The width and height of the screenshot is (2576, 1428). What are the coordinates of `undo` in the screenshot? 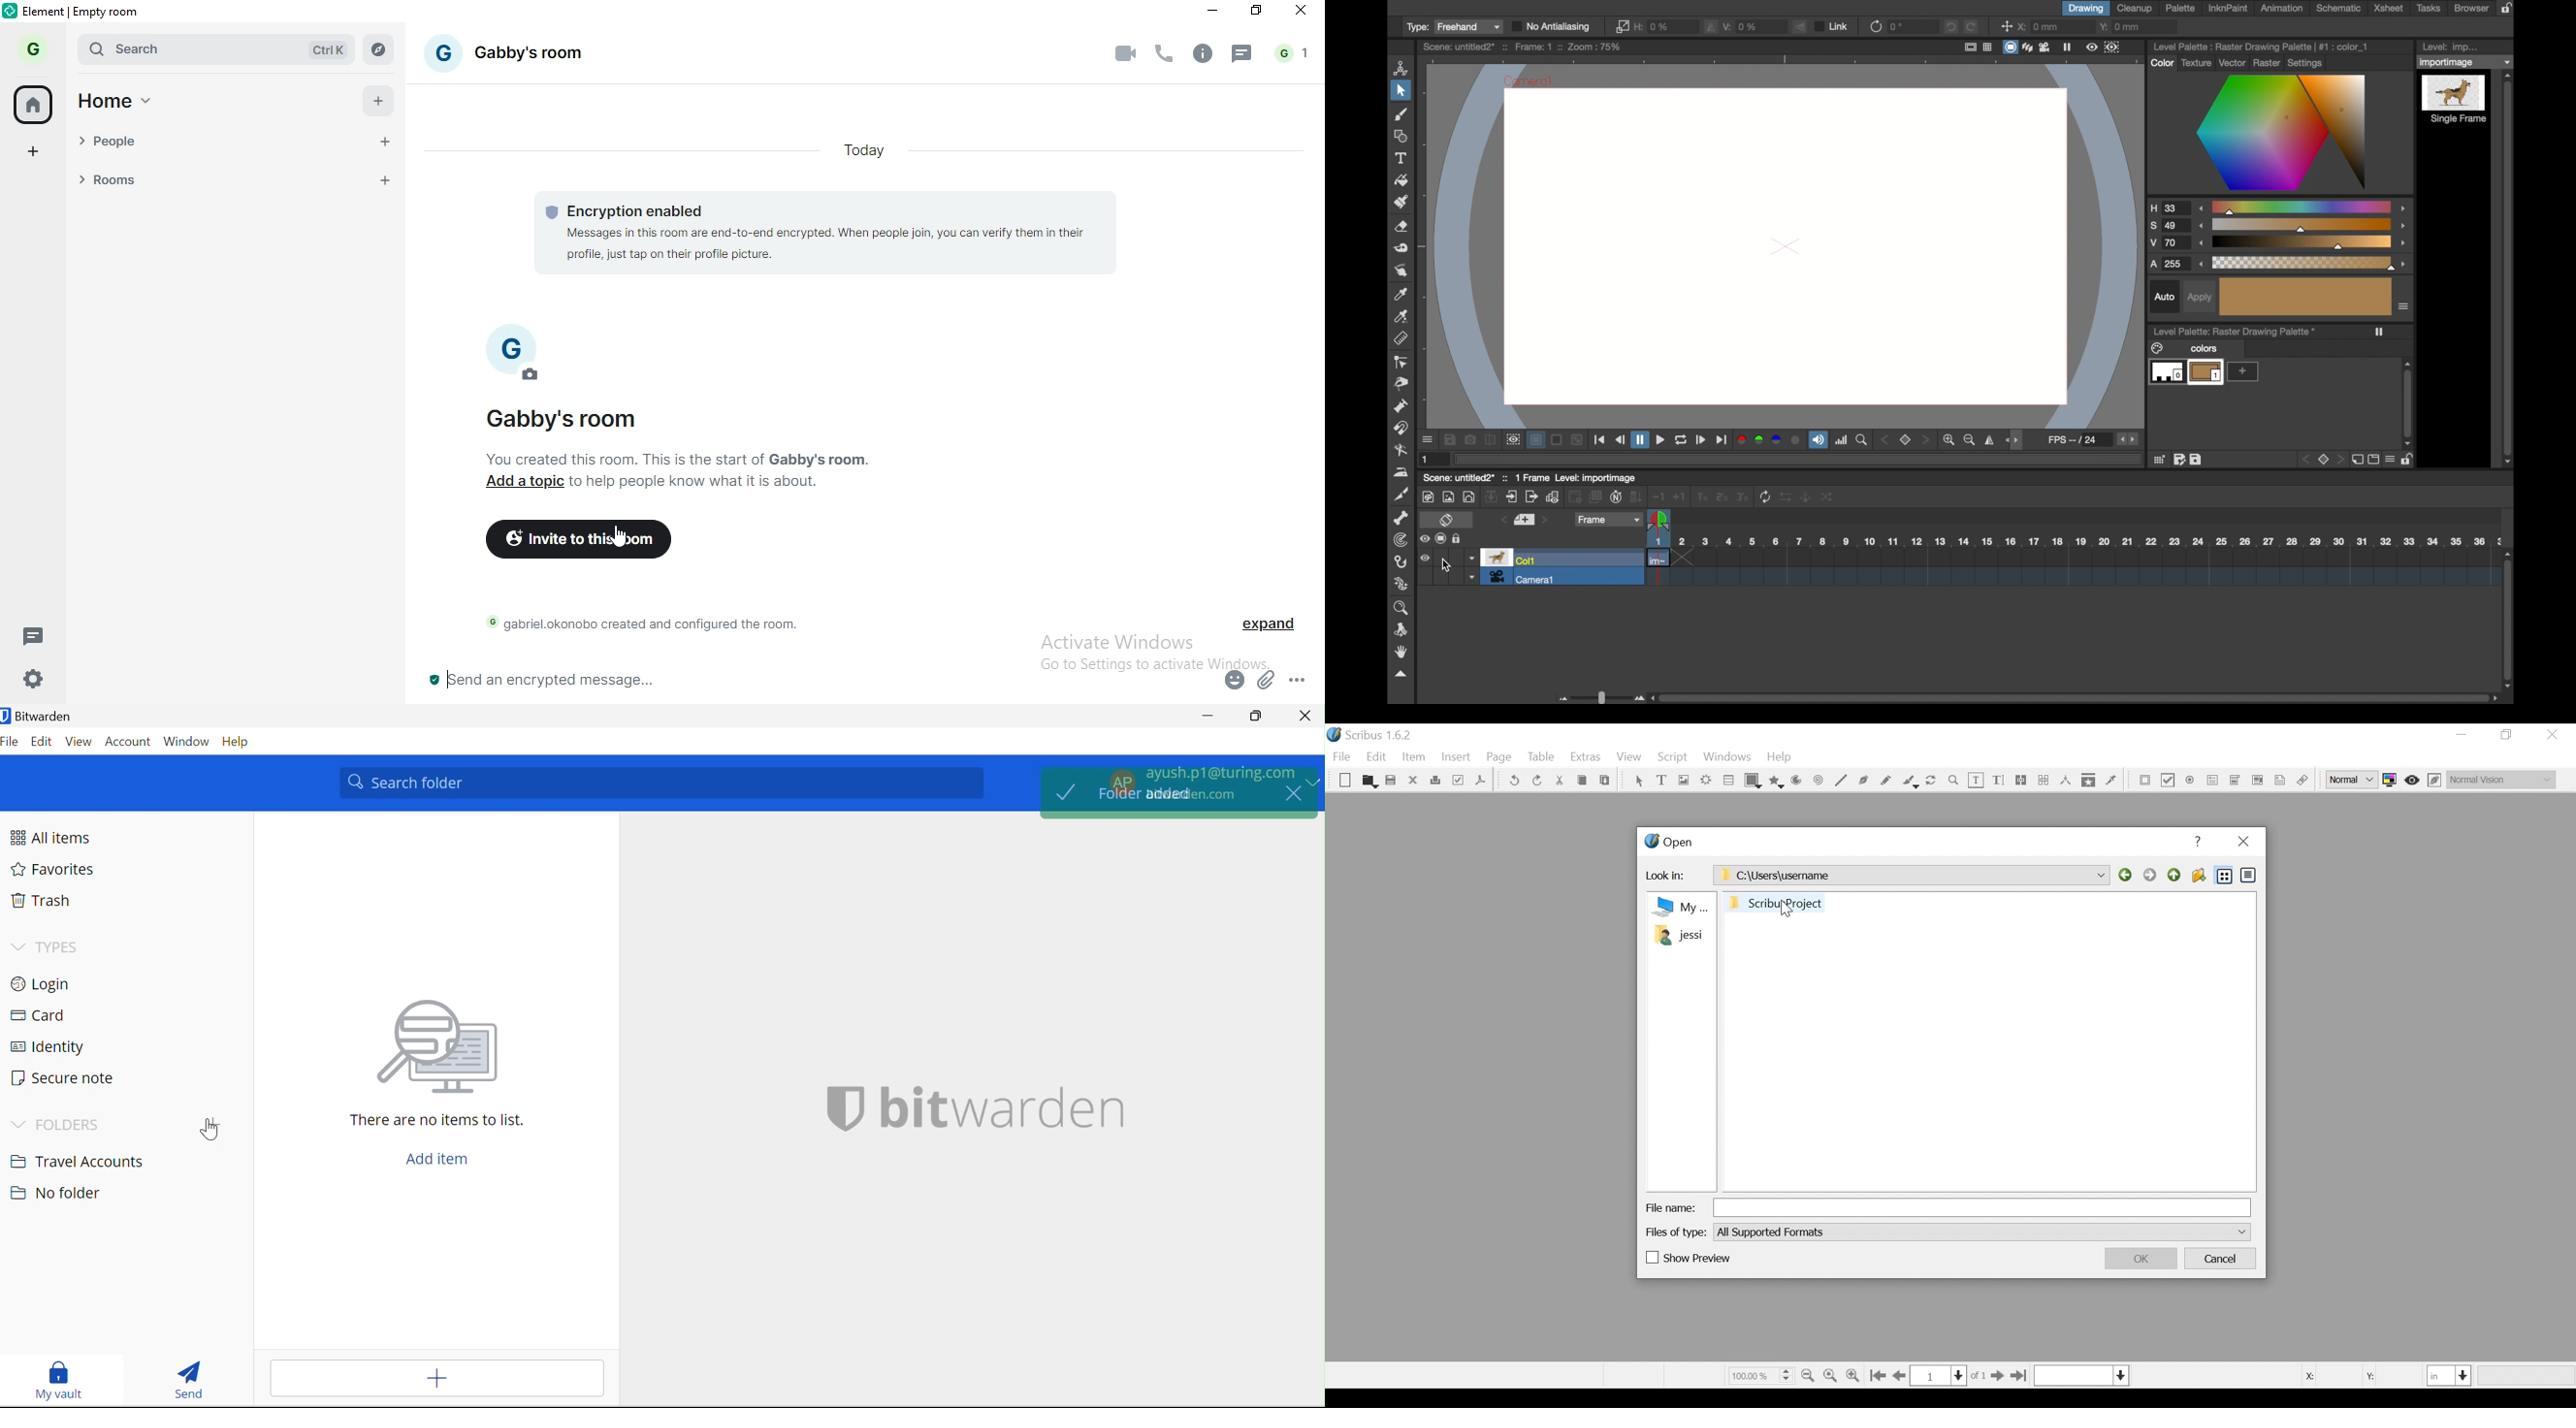 It's located at (1515, 781).